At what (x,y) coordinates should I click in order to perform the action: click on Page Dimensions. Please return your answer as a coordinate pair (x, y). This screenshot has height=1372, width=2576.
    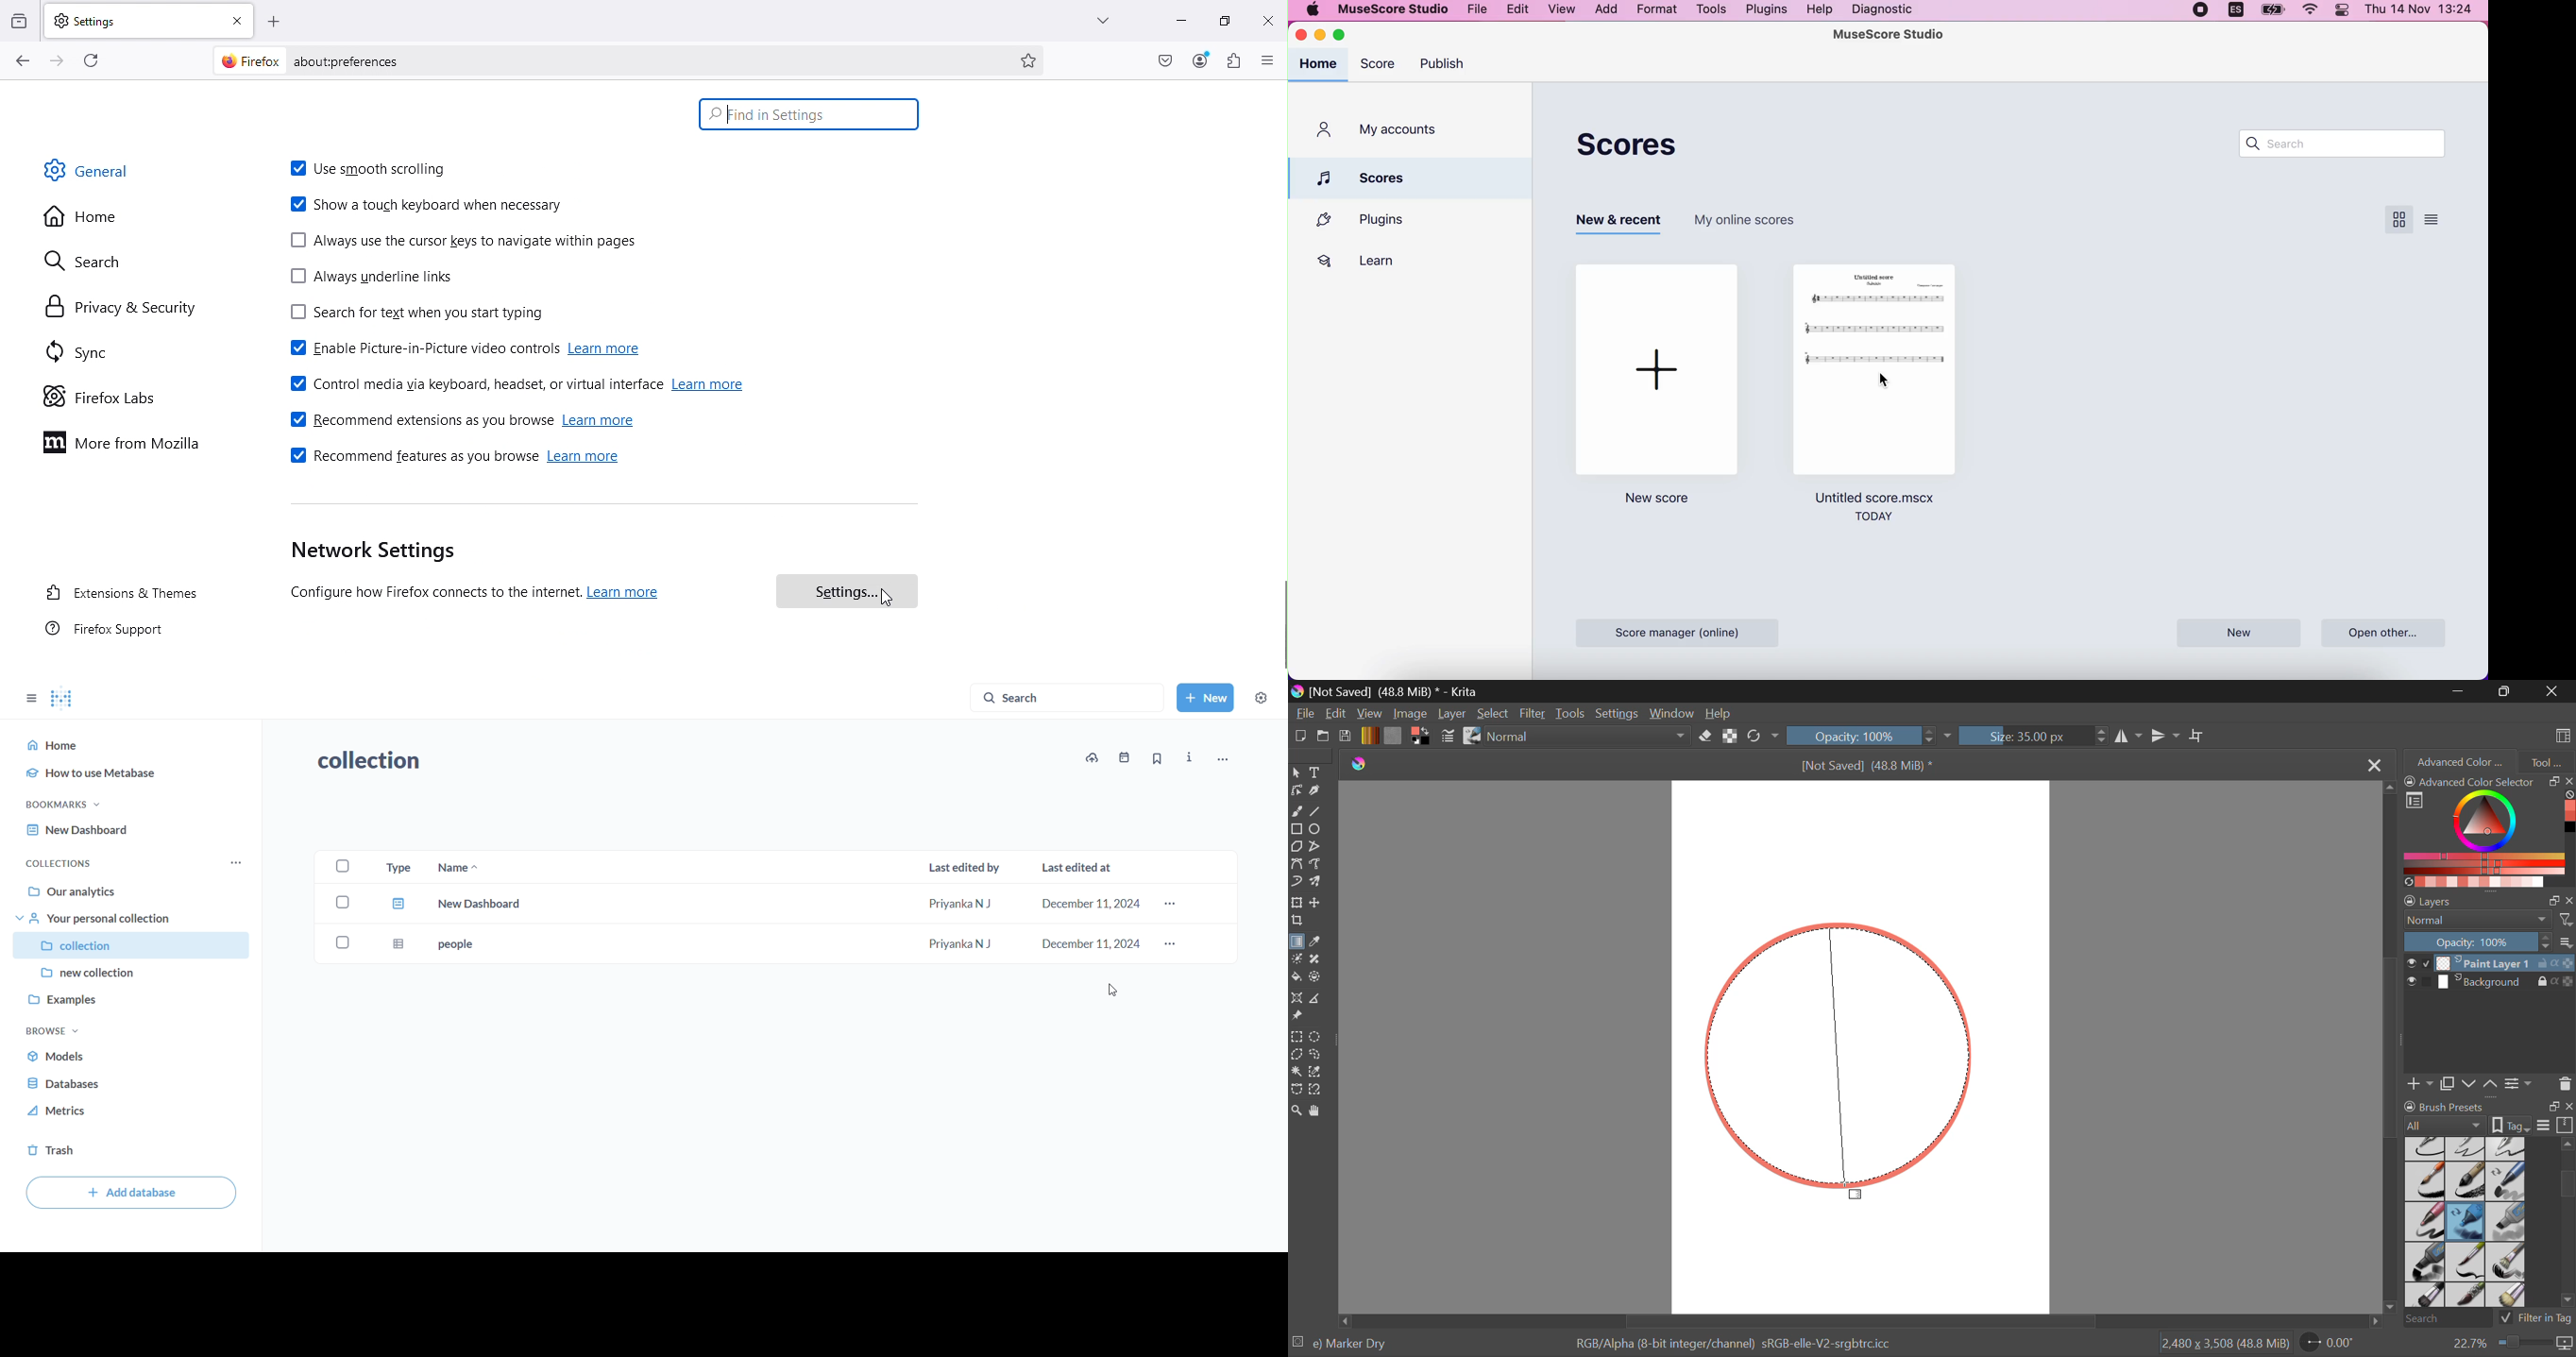
    Looking at the image, I should click on (2229, 1344).